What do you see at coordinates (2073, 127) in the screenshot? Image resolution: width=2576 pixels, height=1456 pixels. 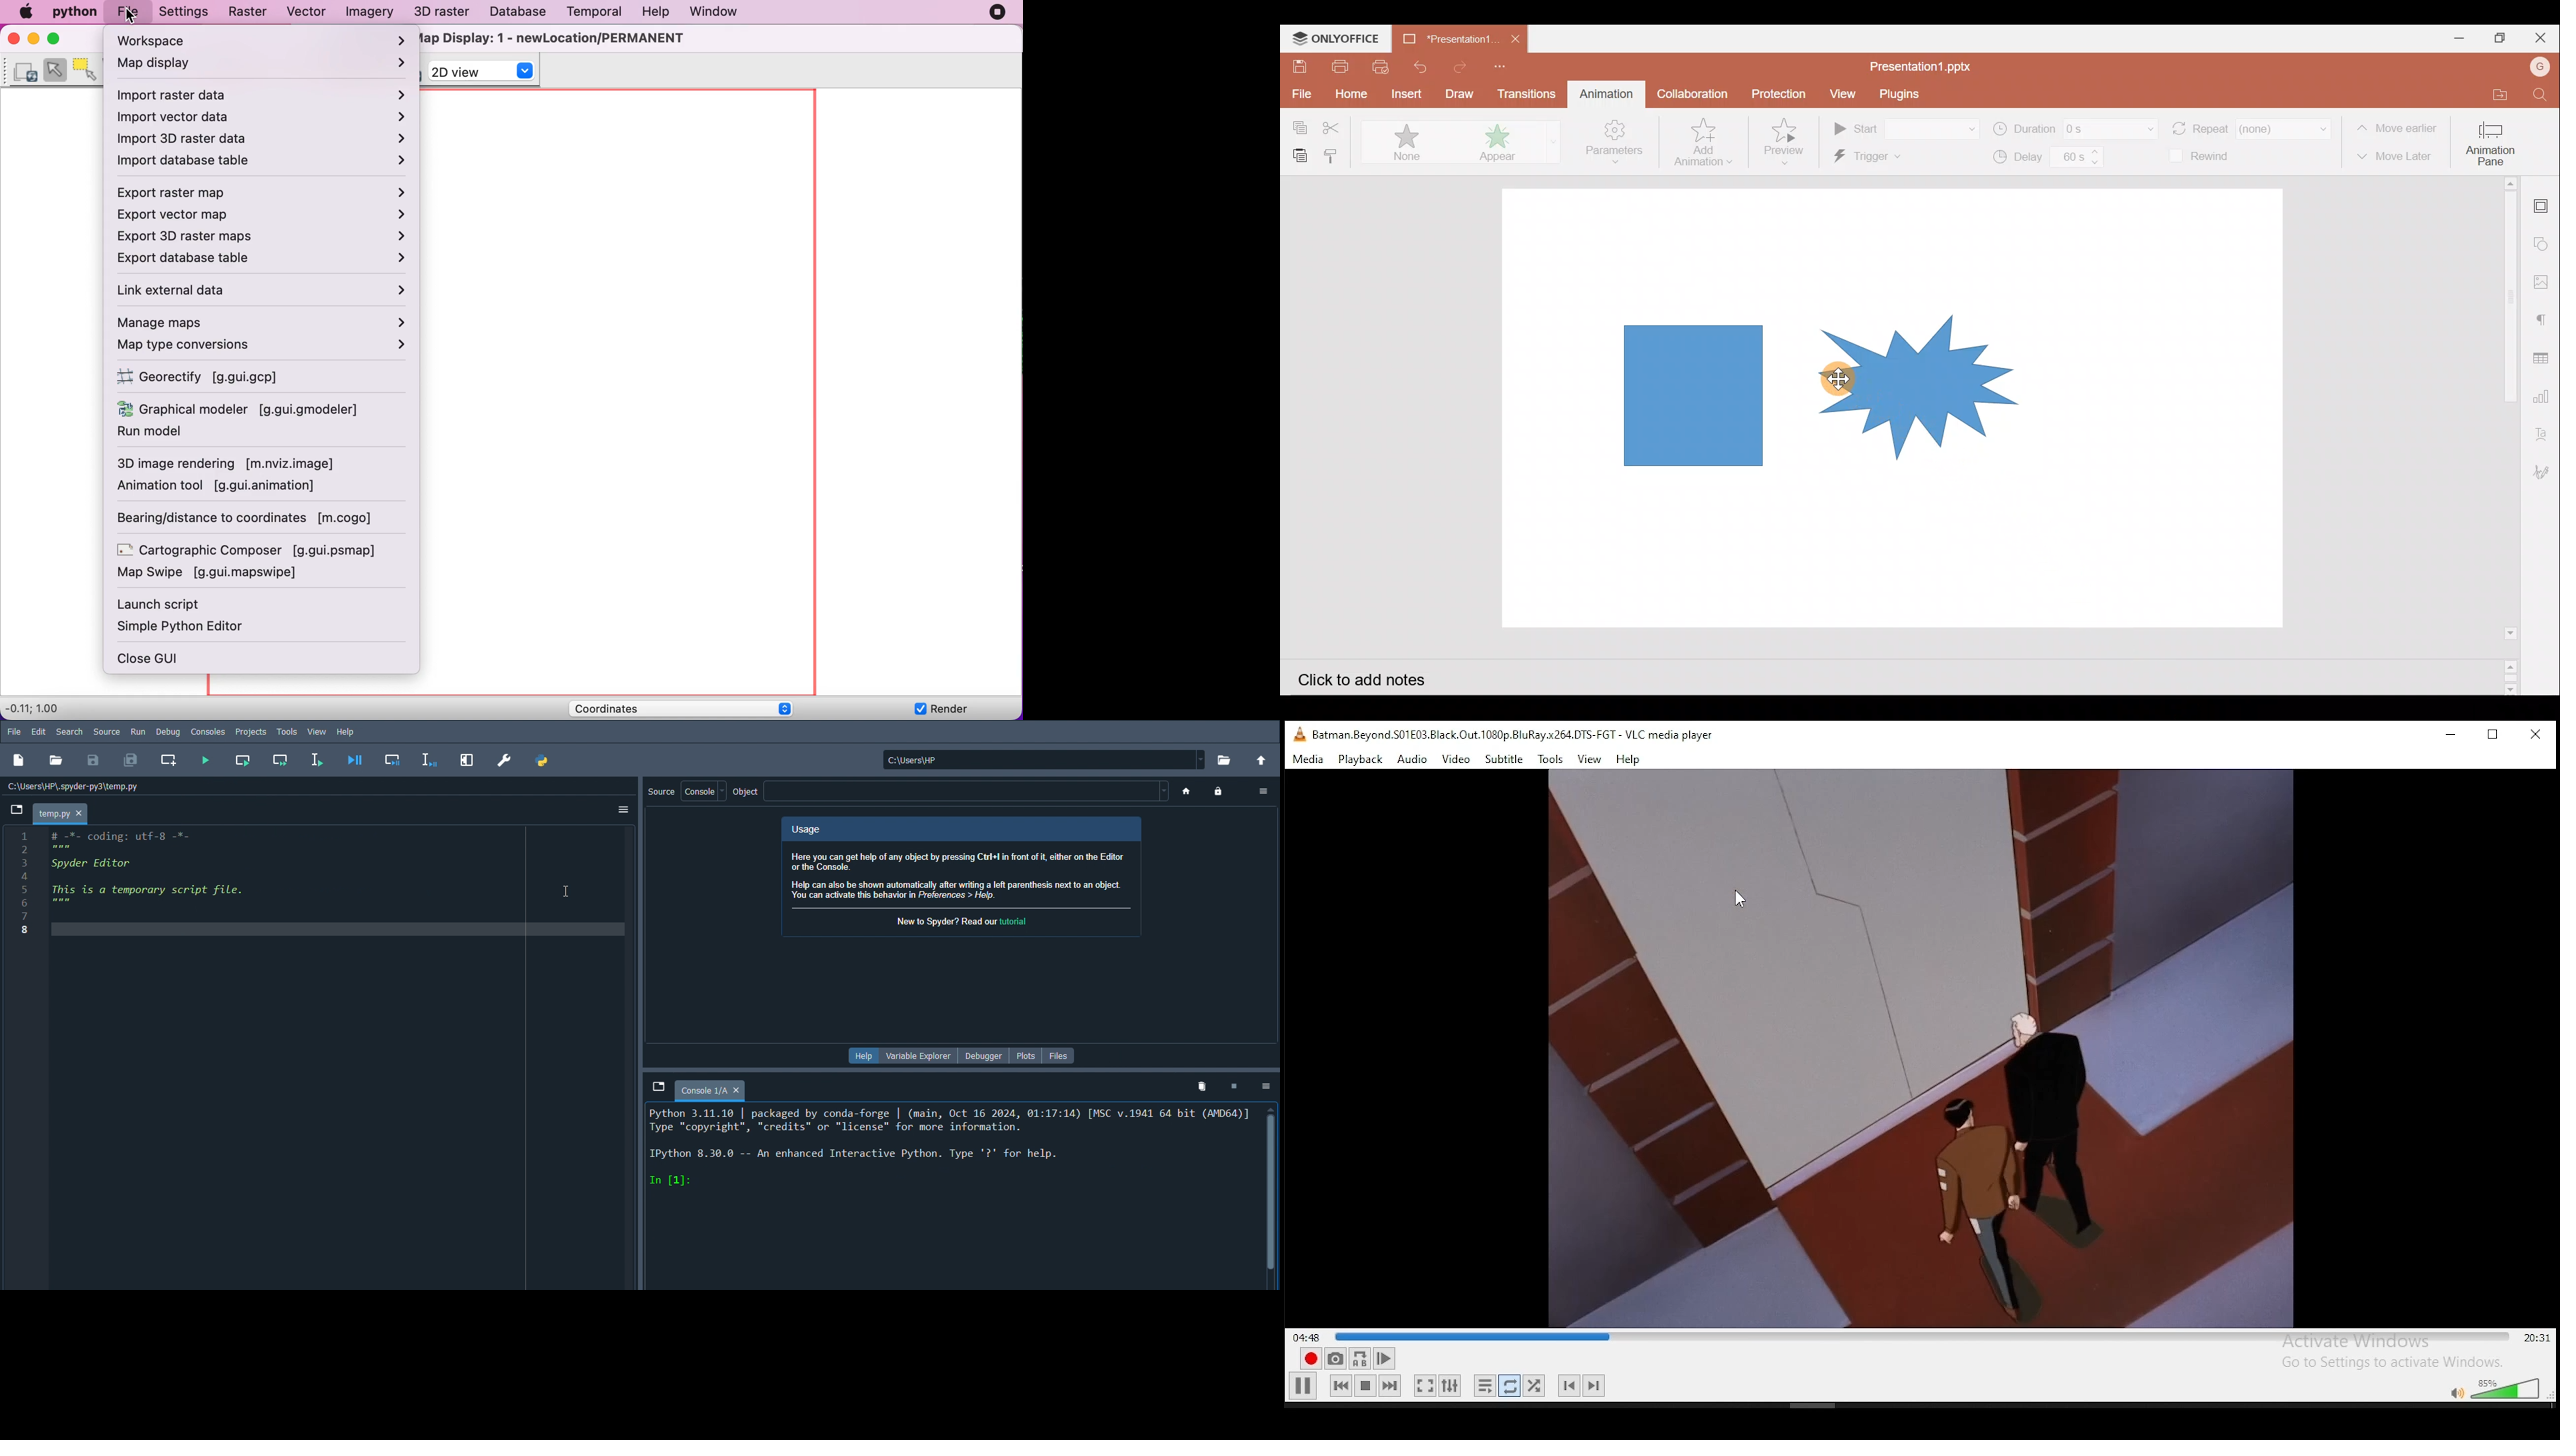 I see `Duration` at bounding box center [2073, 127].